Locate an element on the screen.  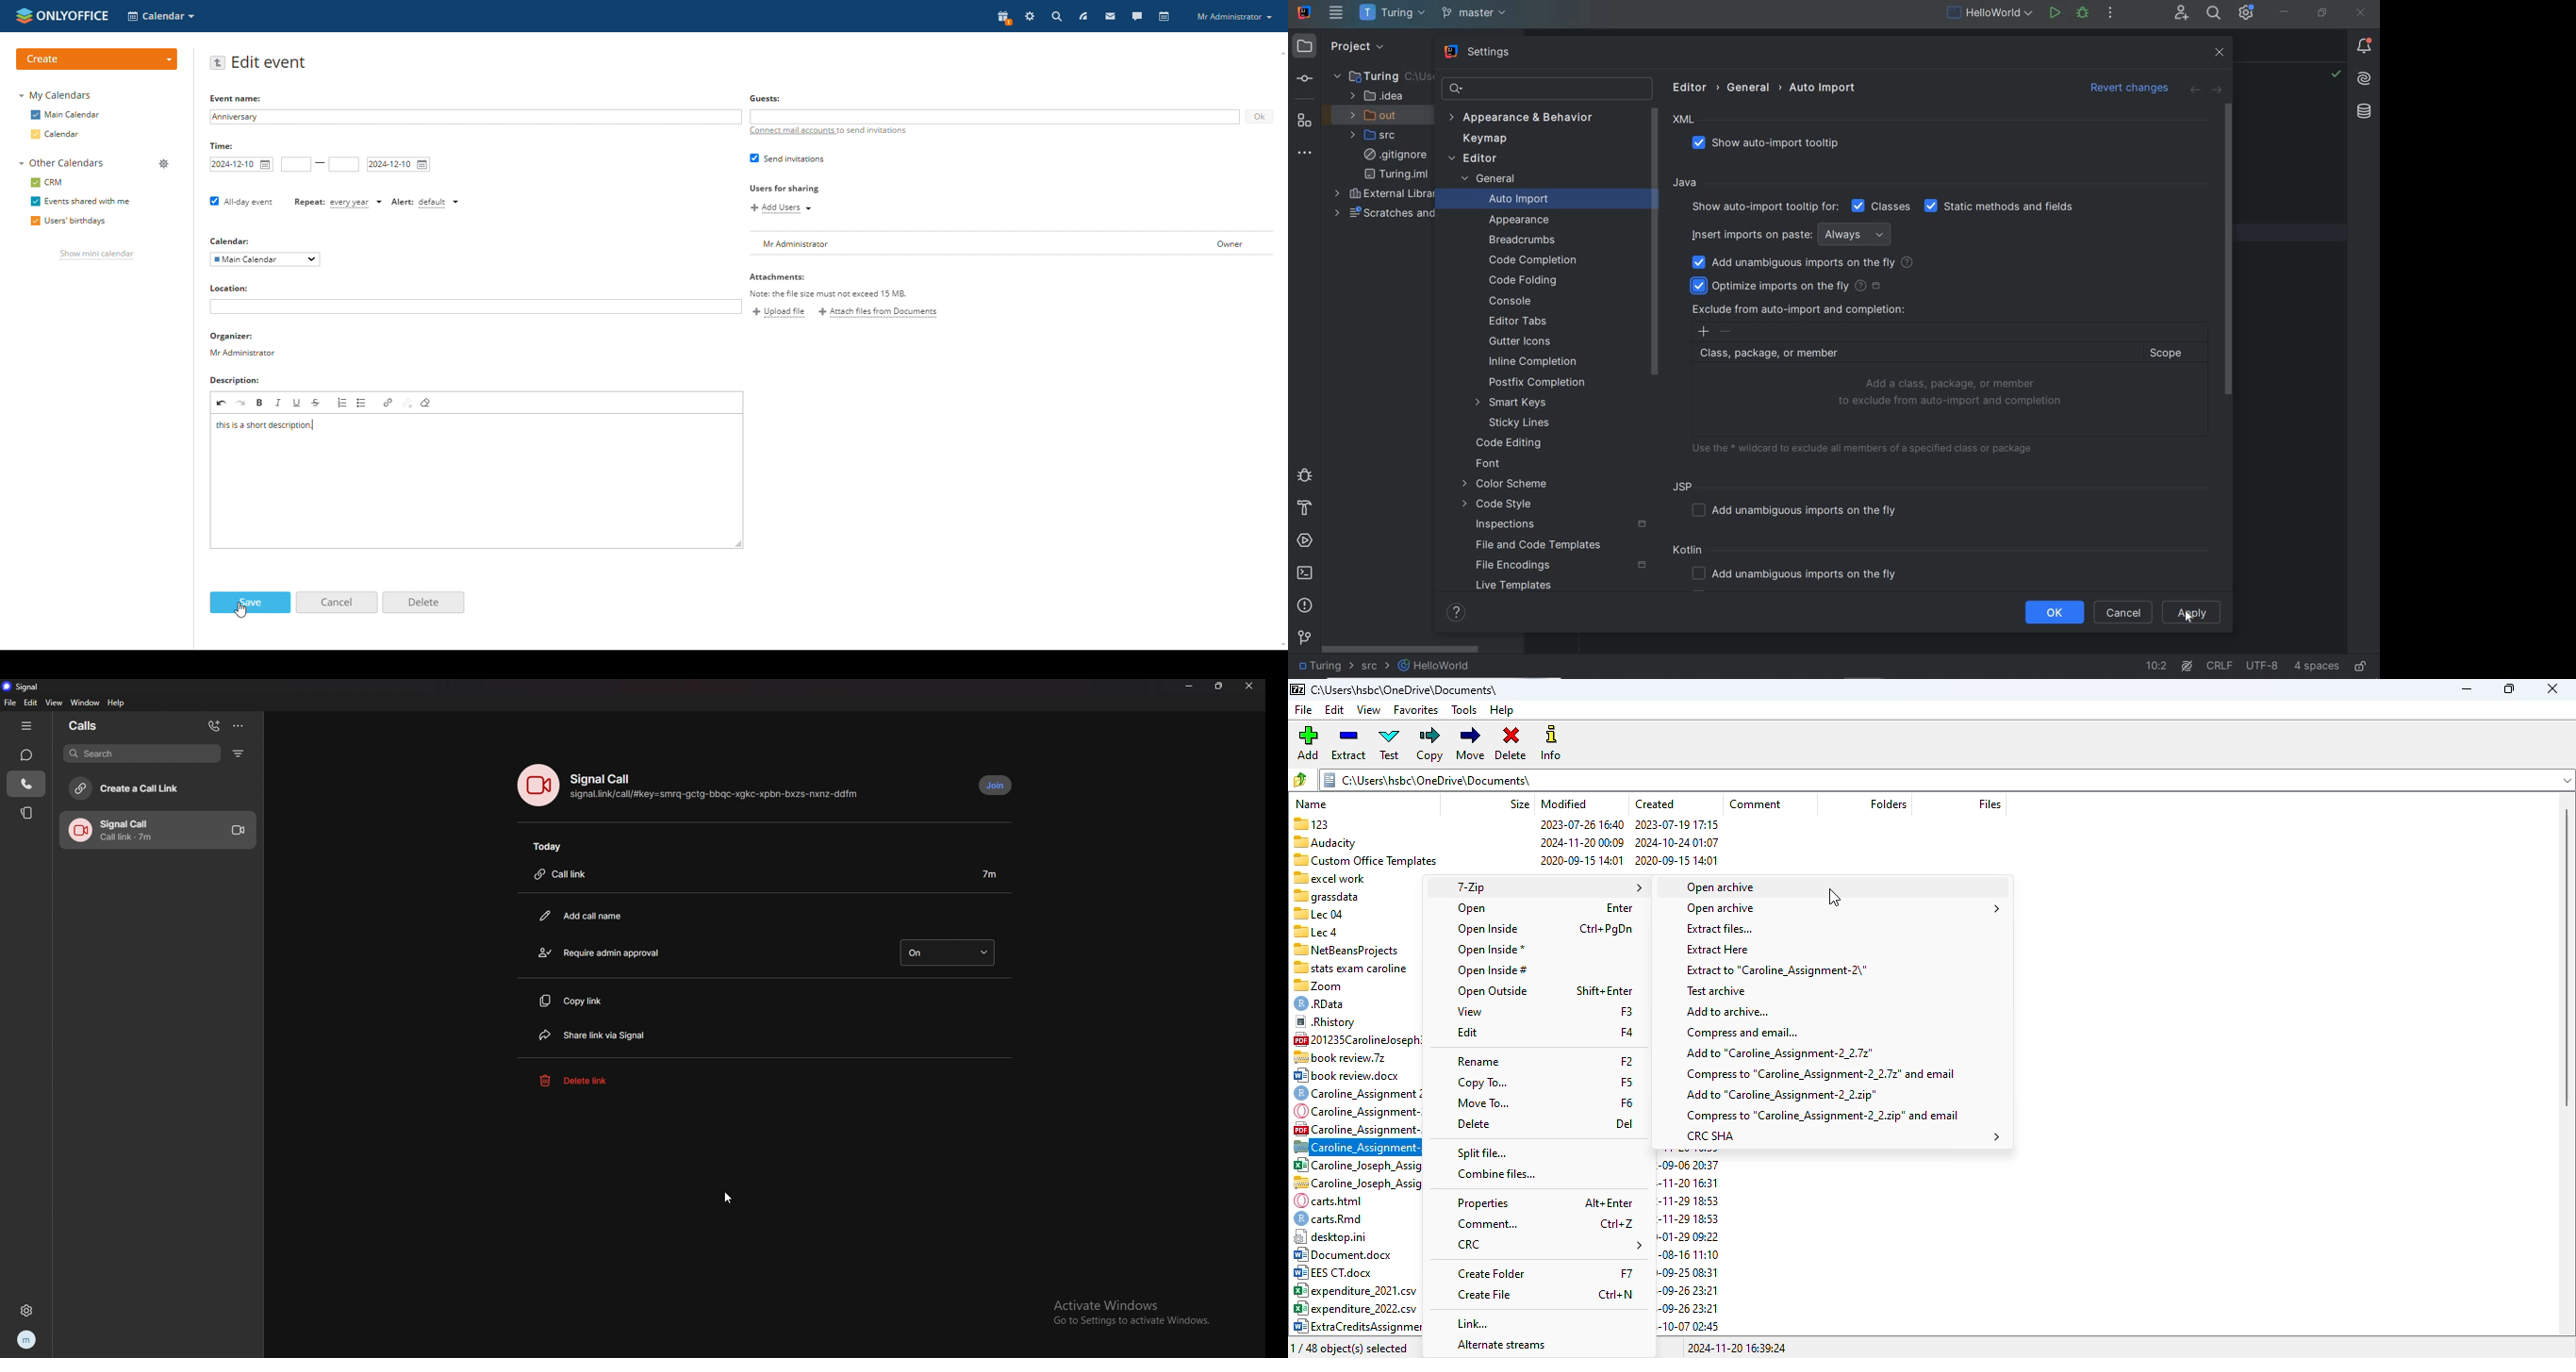
edit is located at coordinates (1335, 710).